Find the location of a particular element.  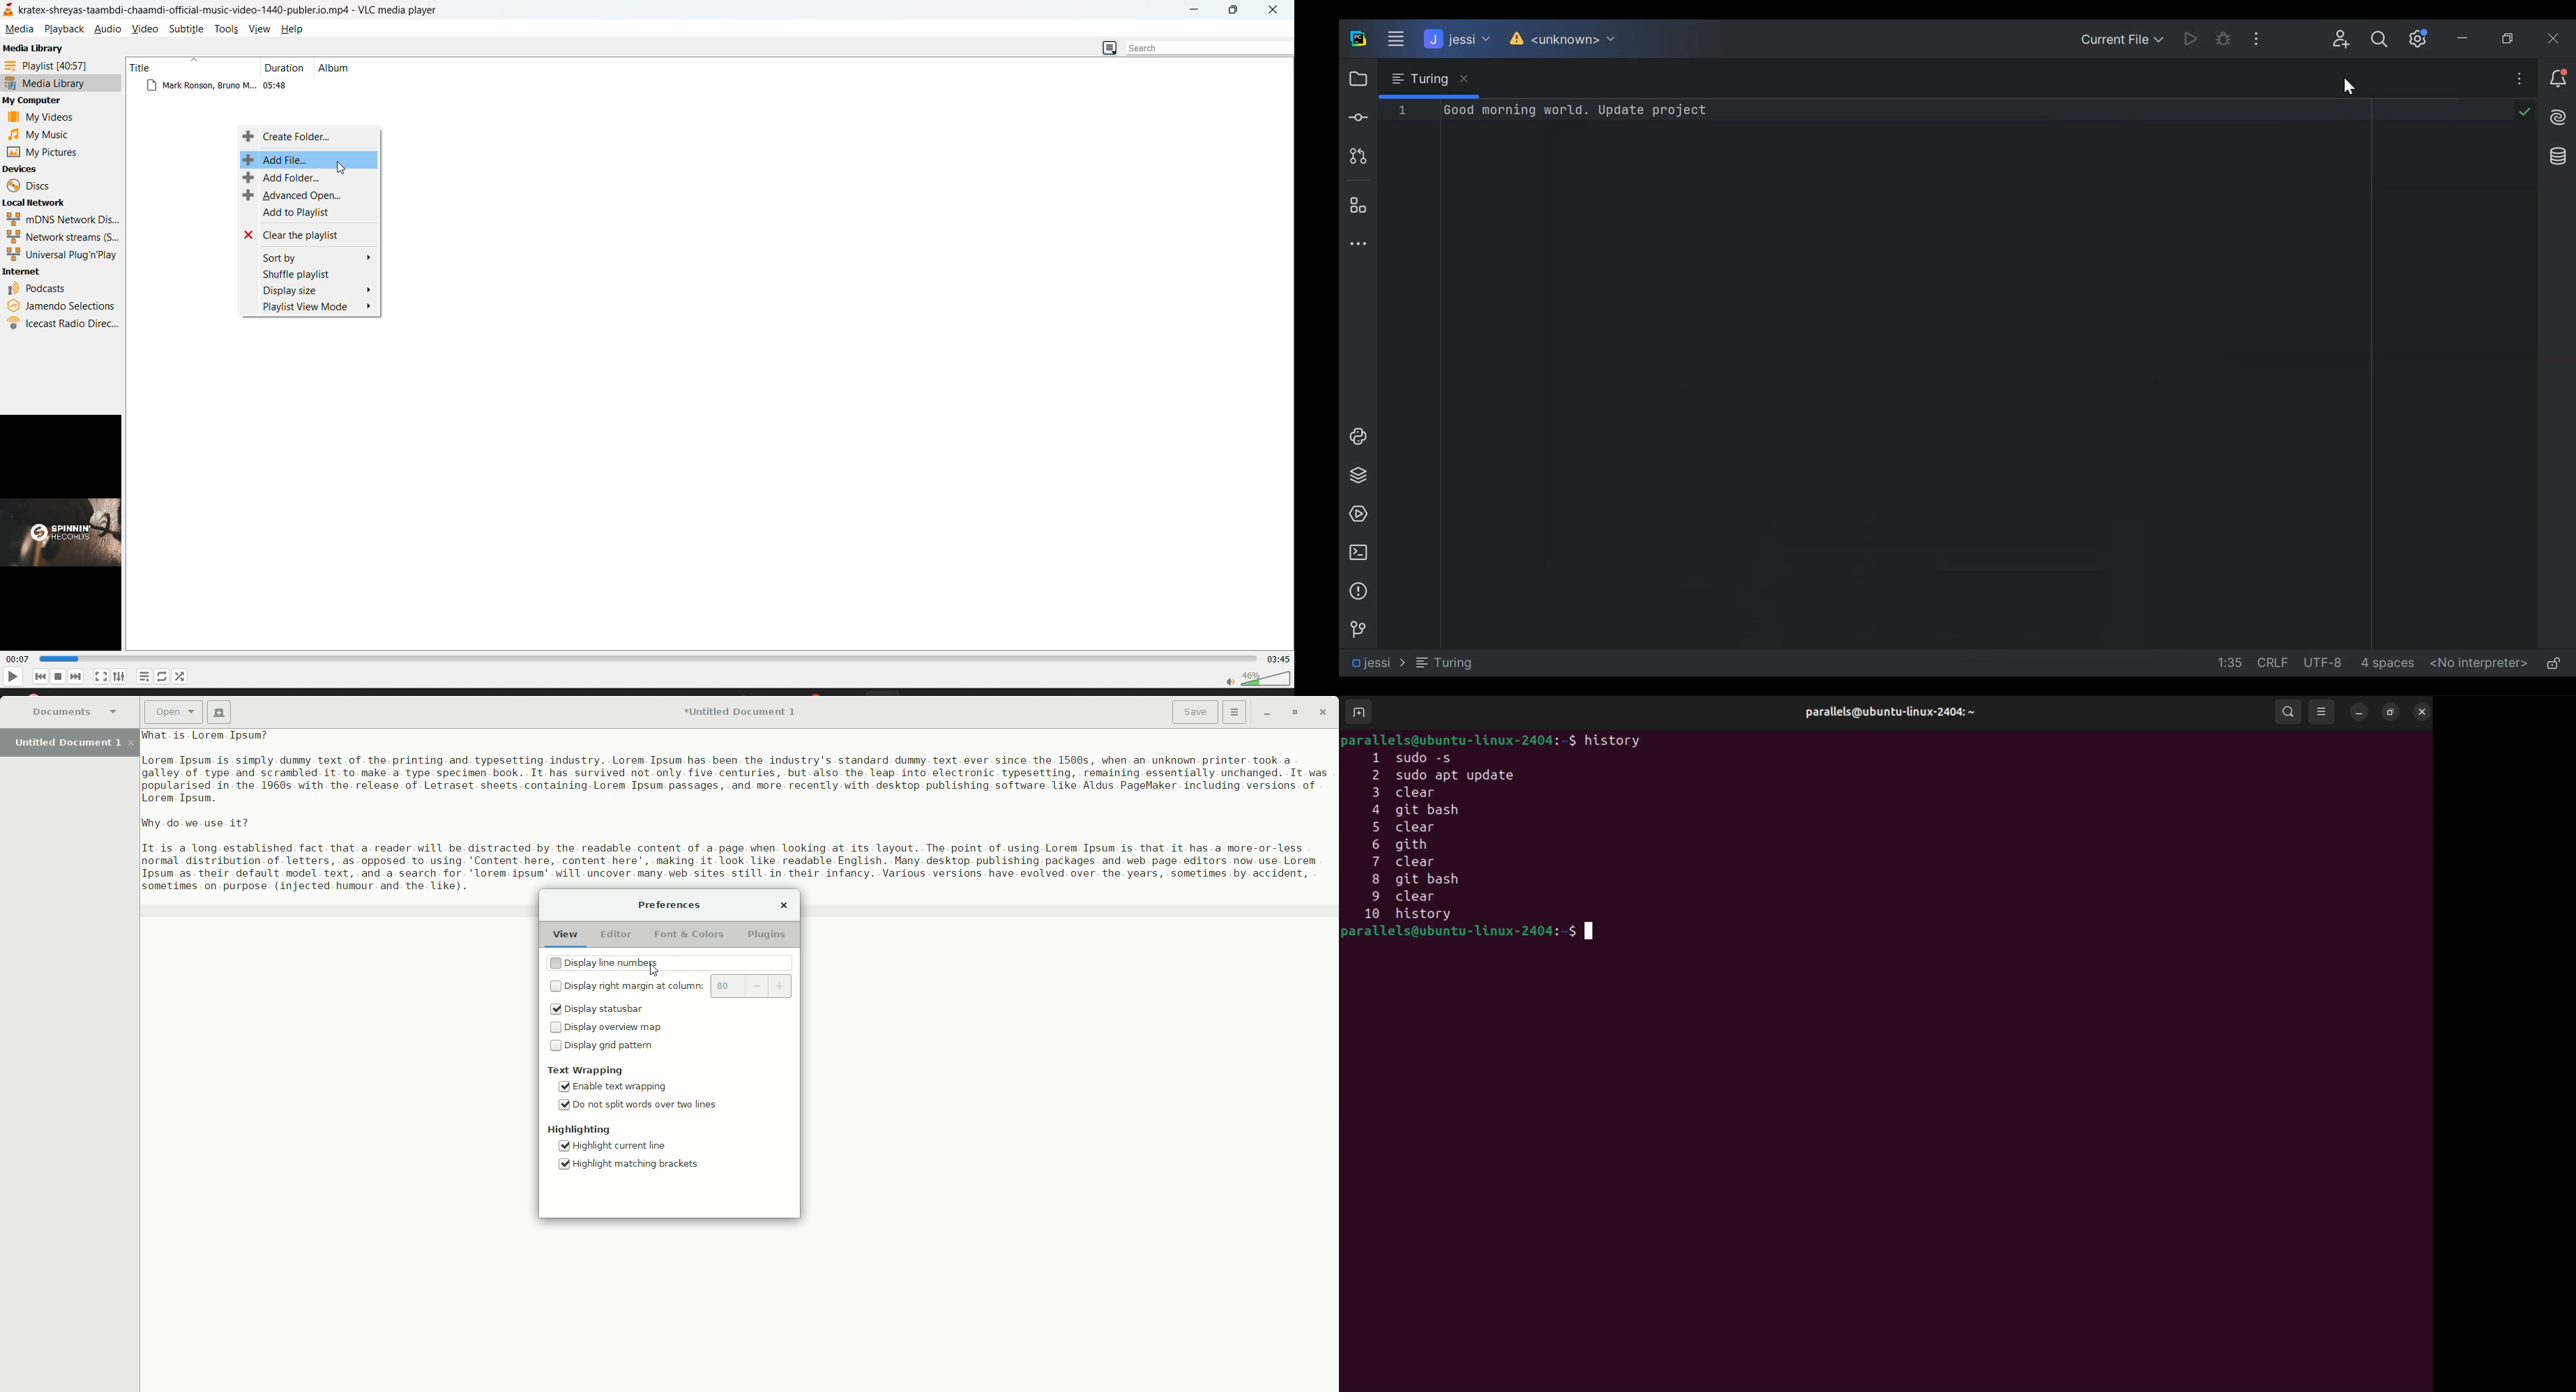

playback is located at coordinates (64, 28).